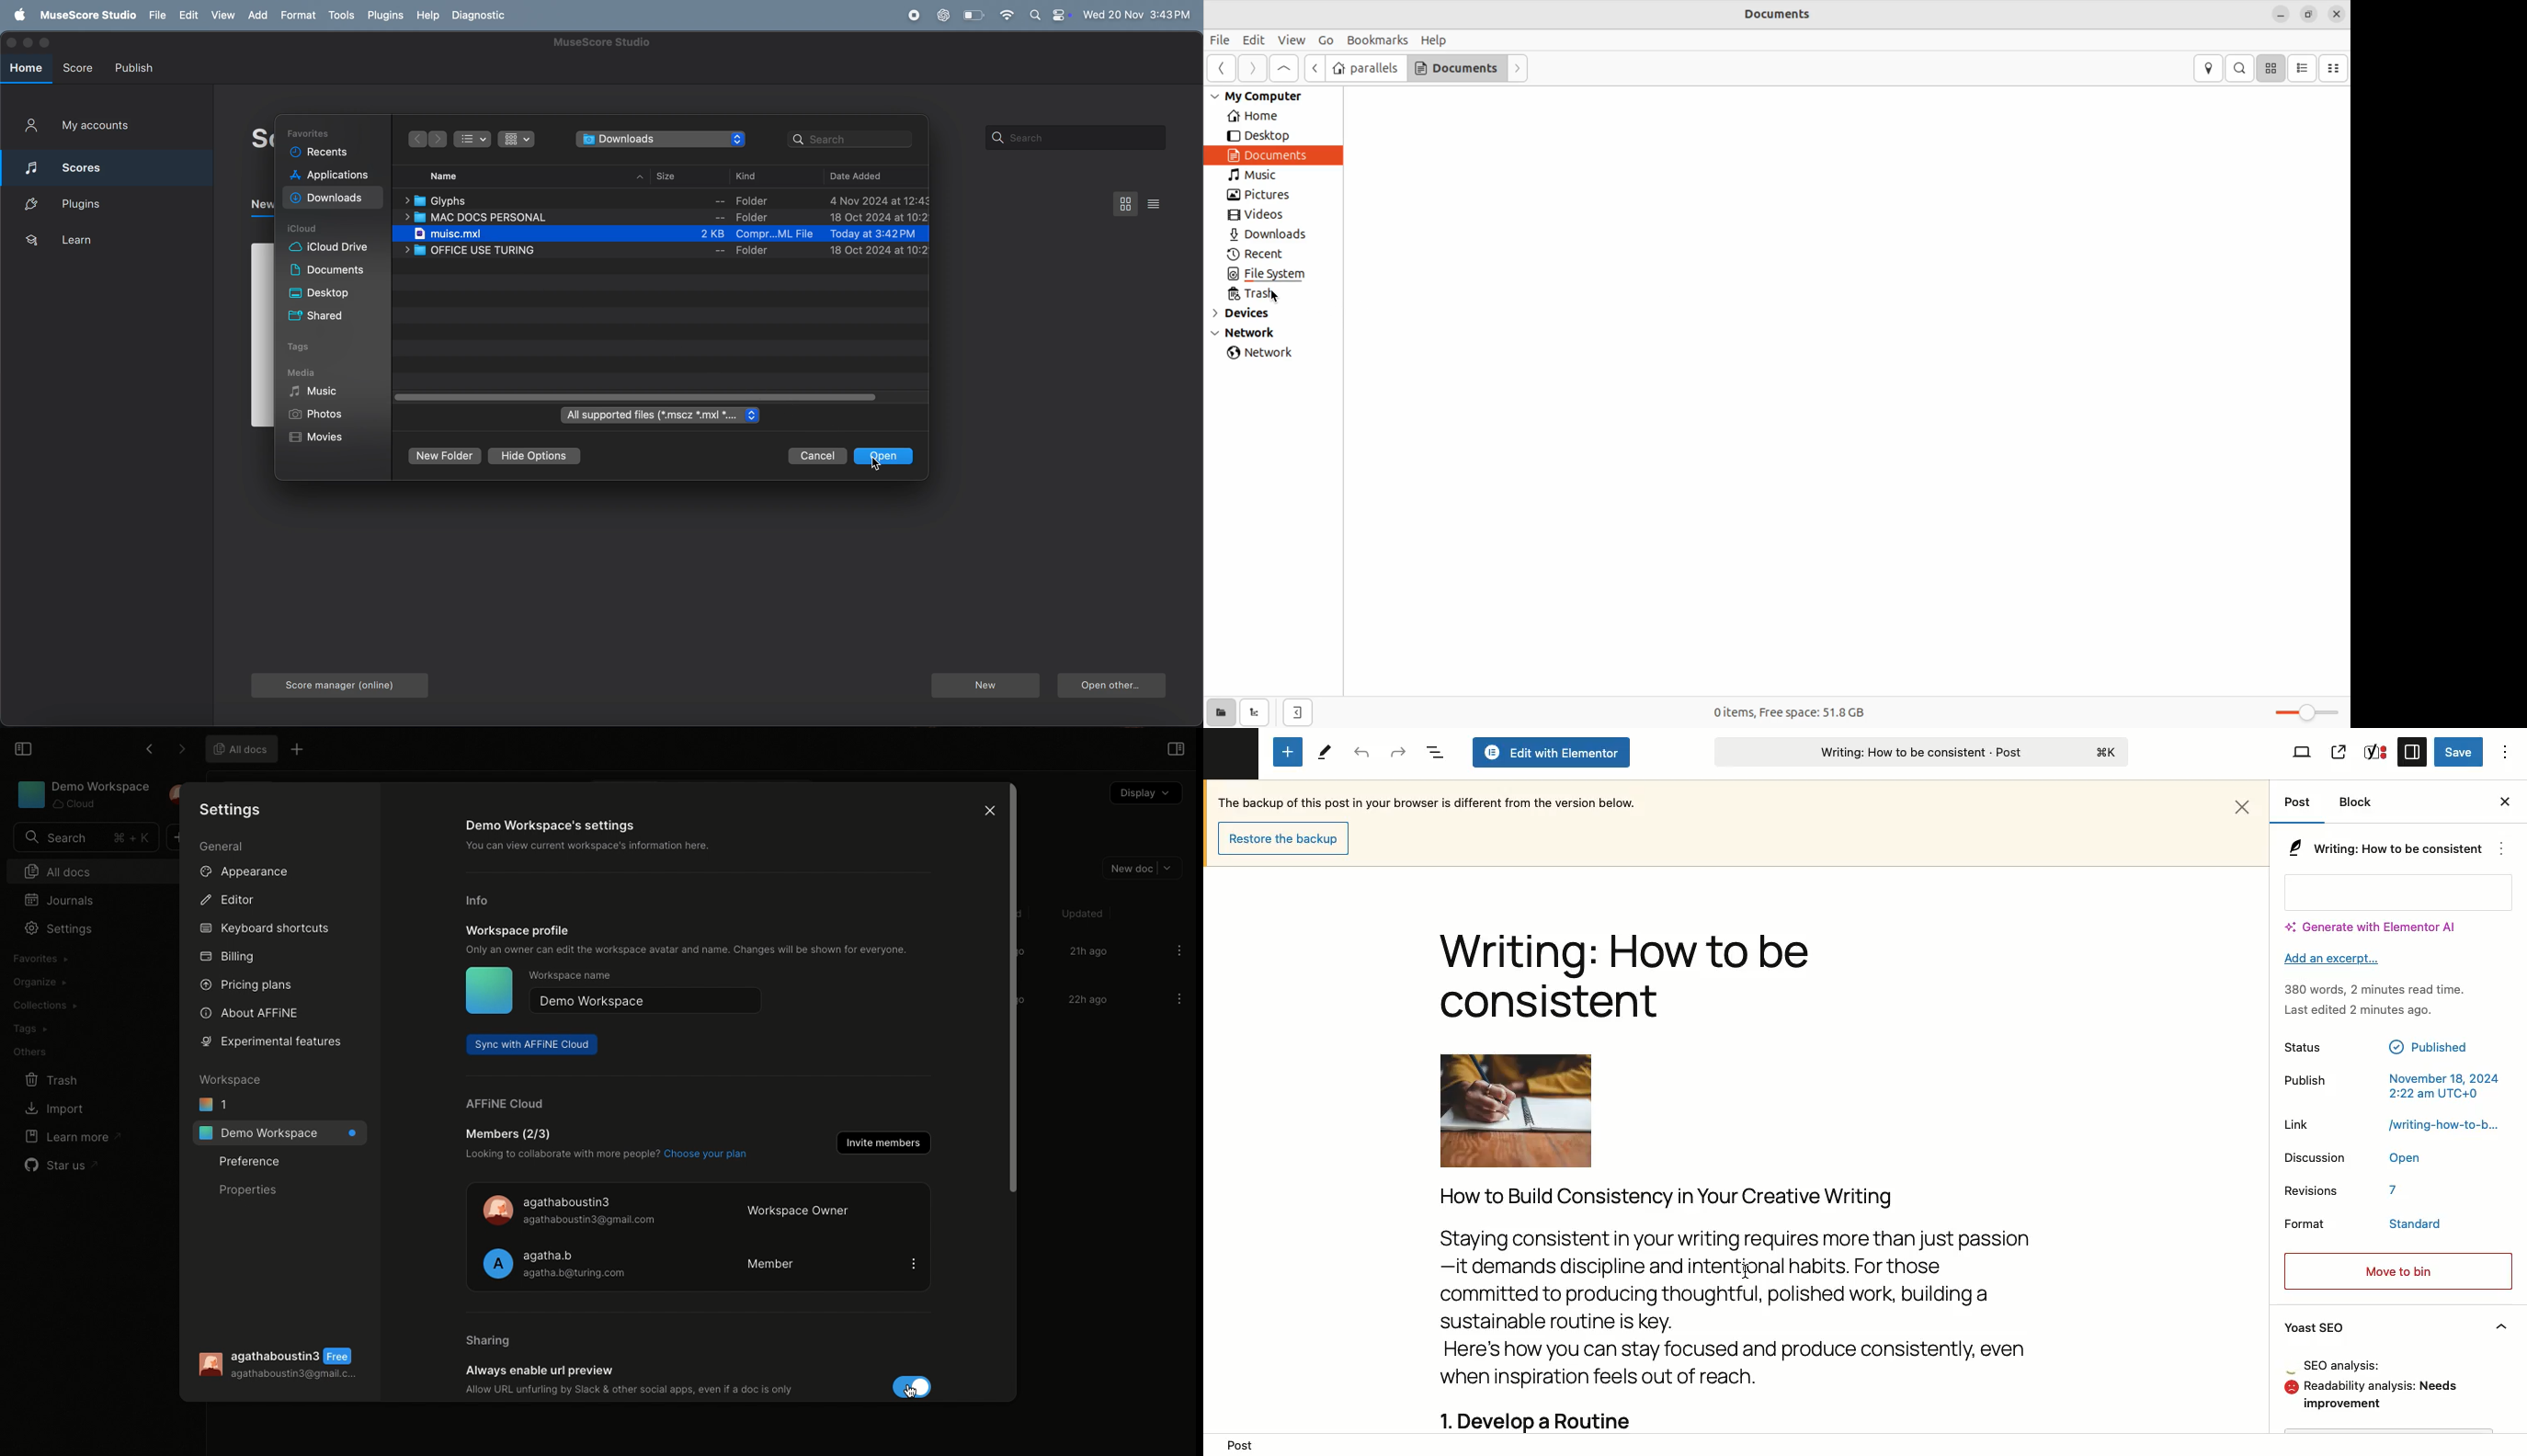 The image size is (2548, 1456). Describe the element at coordinates (605, 1145) in the screenshot. I see `Members` at that location.